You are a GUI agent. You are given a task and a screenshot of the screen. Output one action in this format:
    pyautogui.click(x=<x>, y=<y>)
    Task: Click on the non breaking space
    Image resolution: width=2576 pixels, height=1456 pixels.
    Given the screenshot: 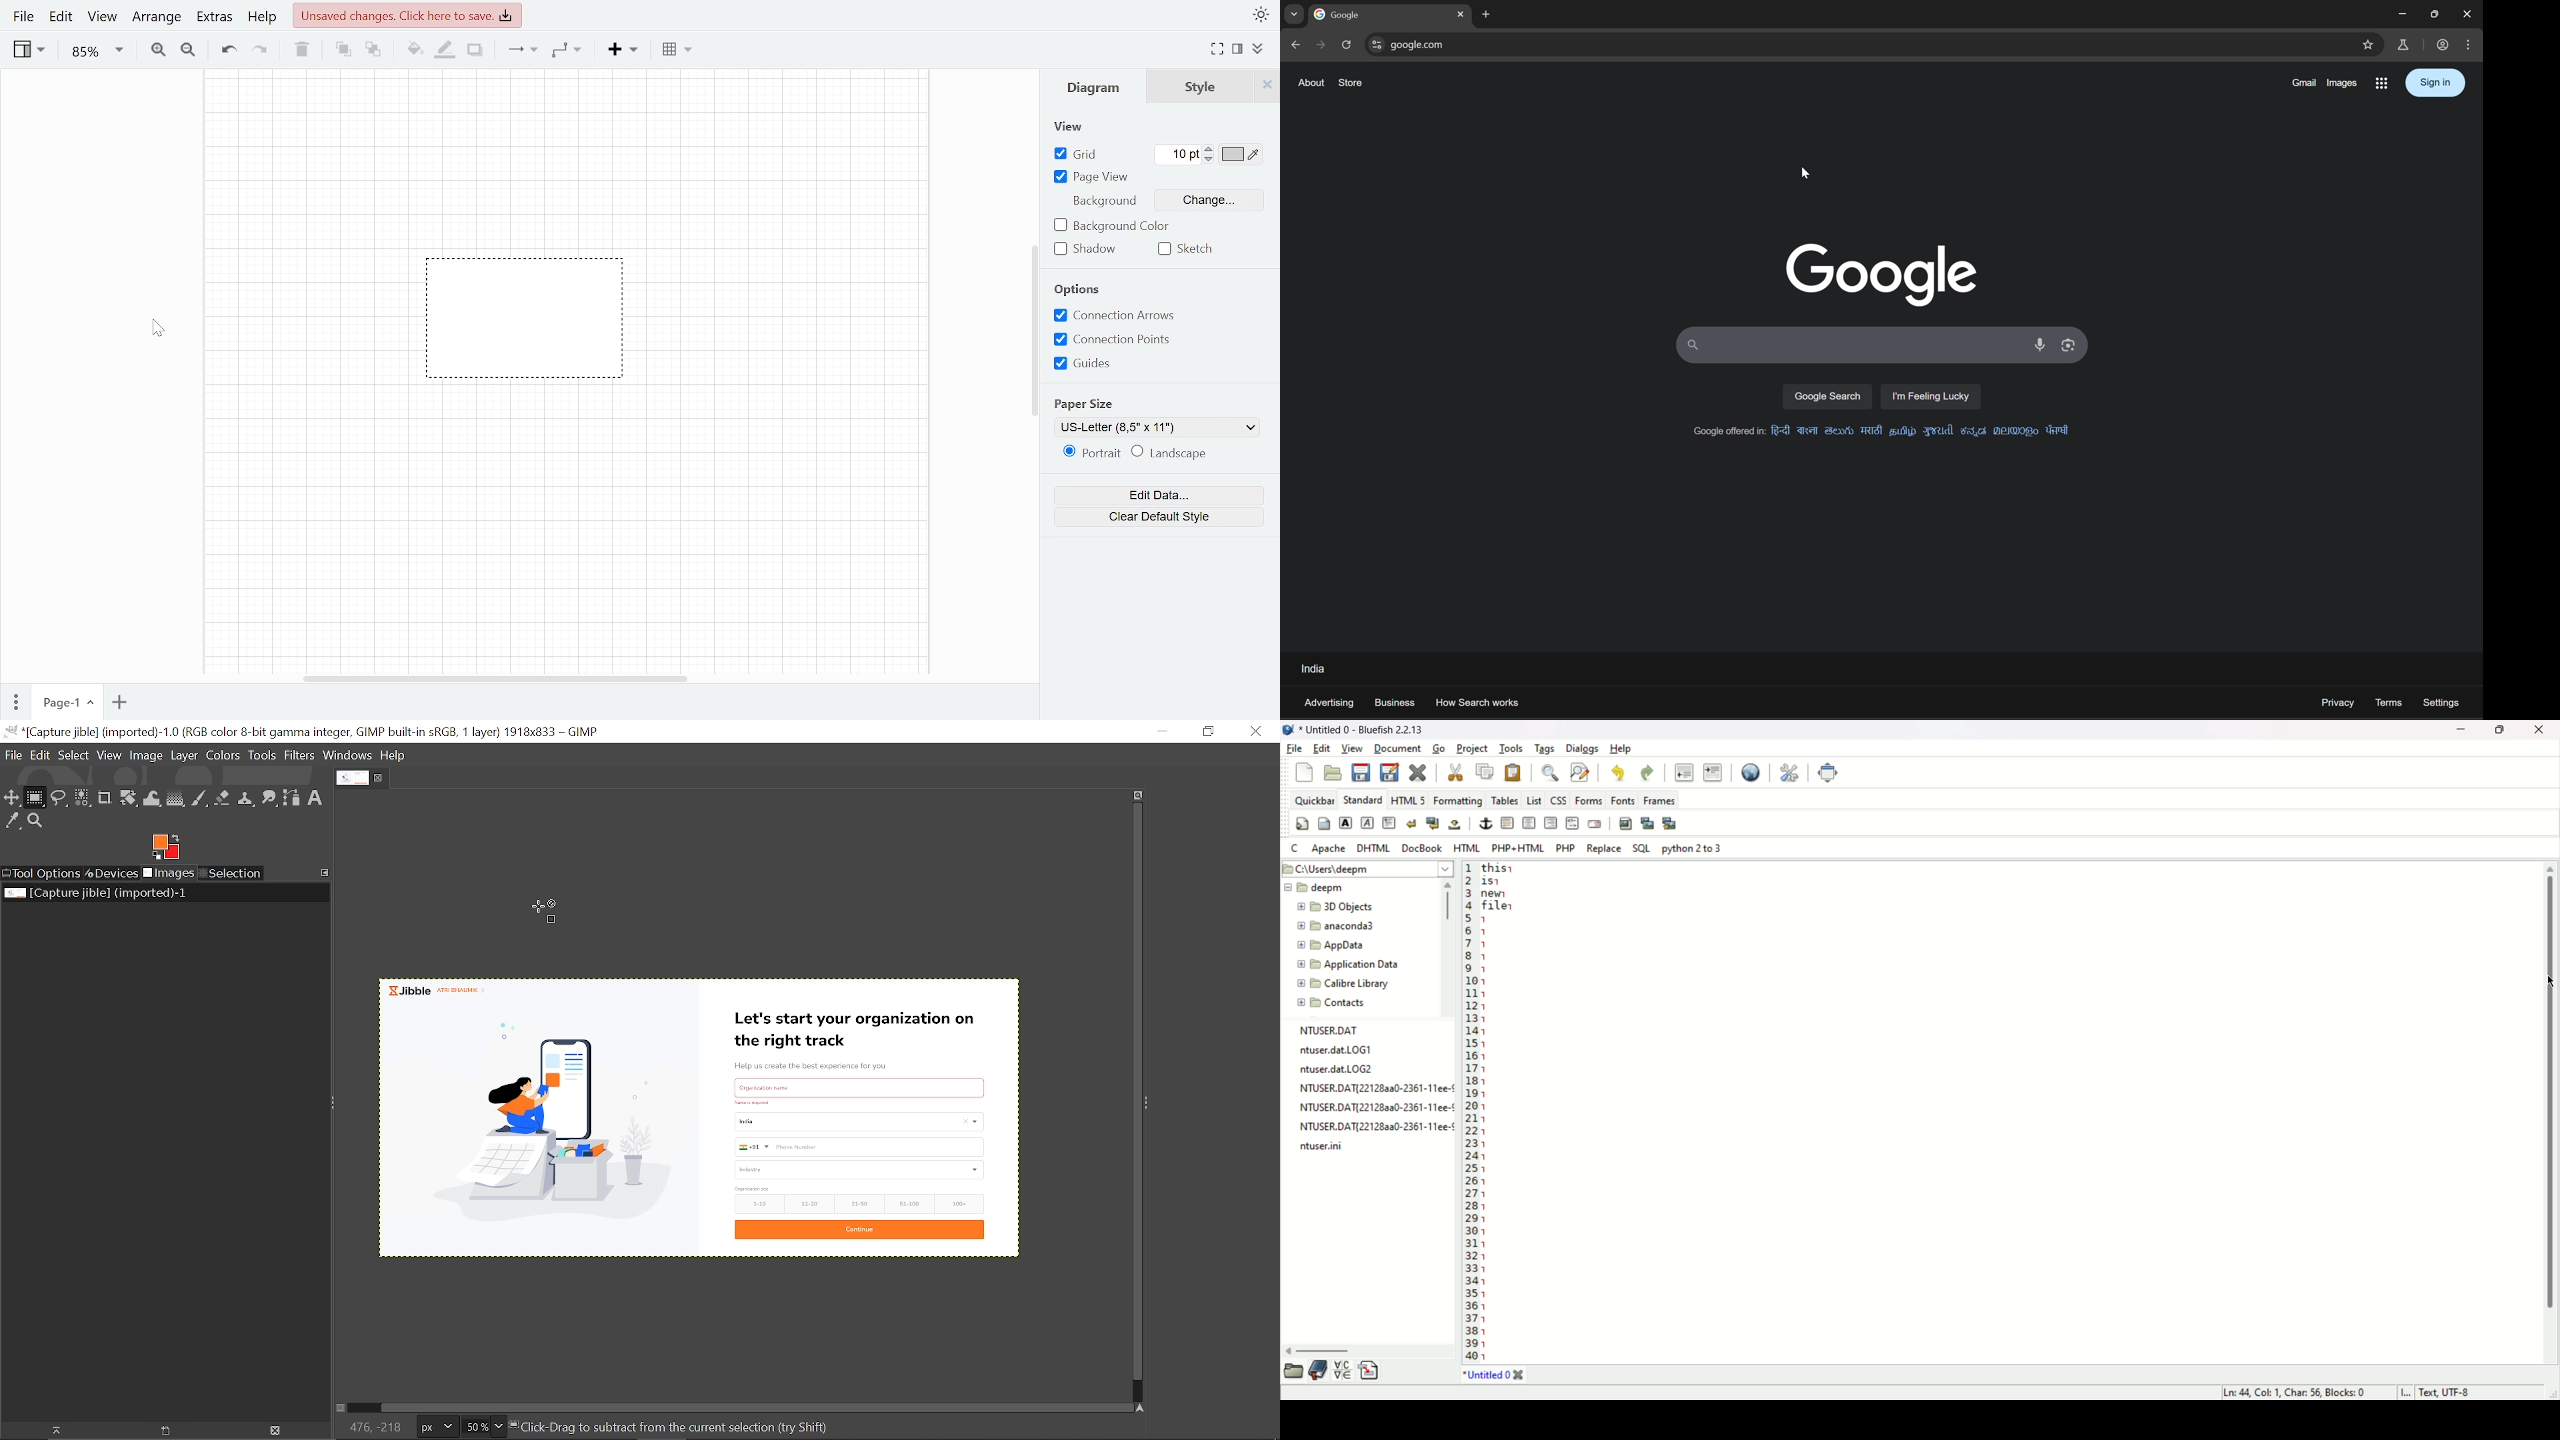 What is the action you would take?
    pyautogui.click(x=1454, y=825)
    